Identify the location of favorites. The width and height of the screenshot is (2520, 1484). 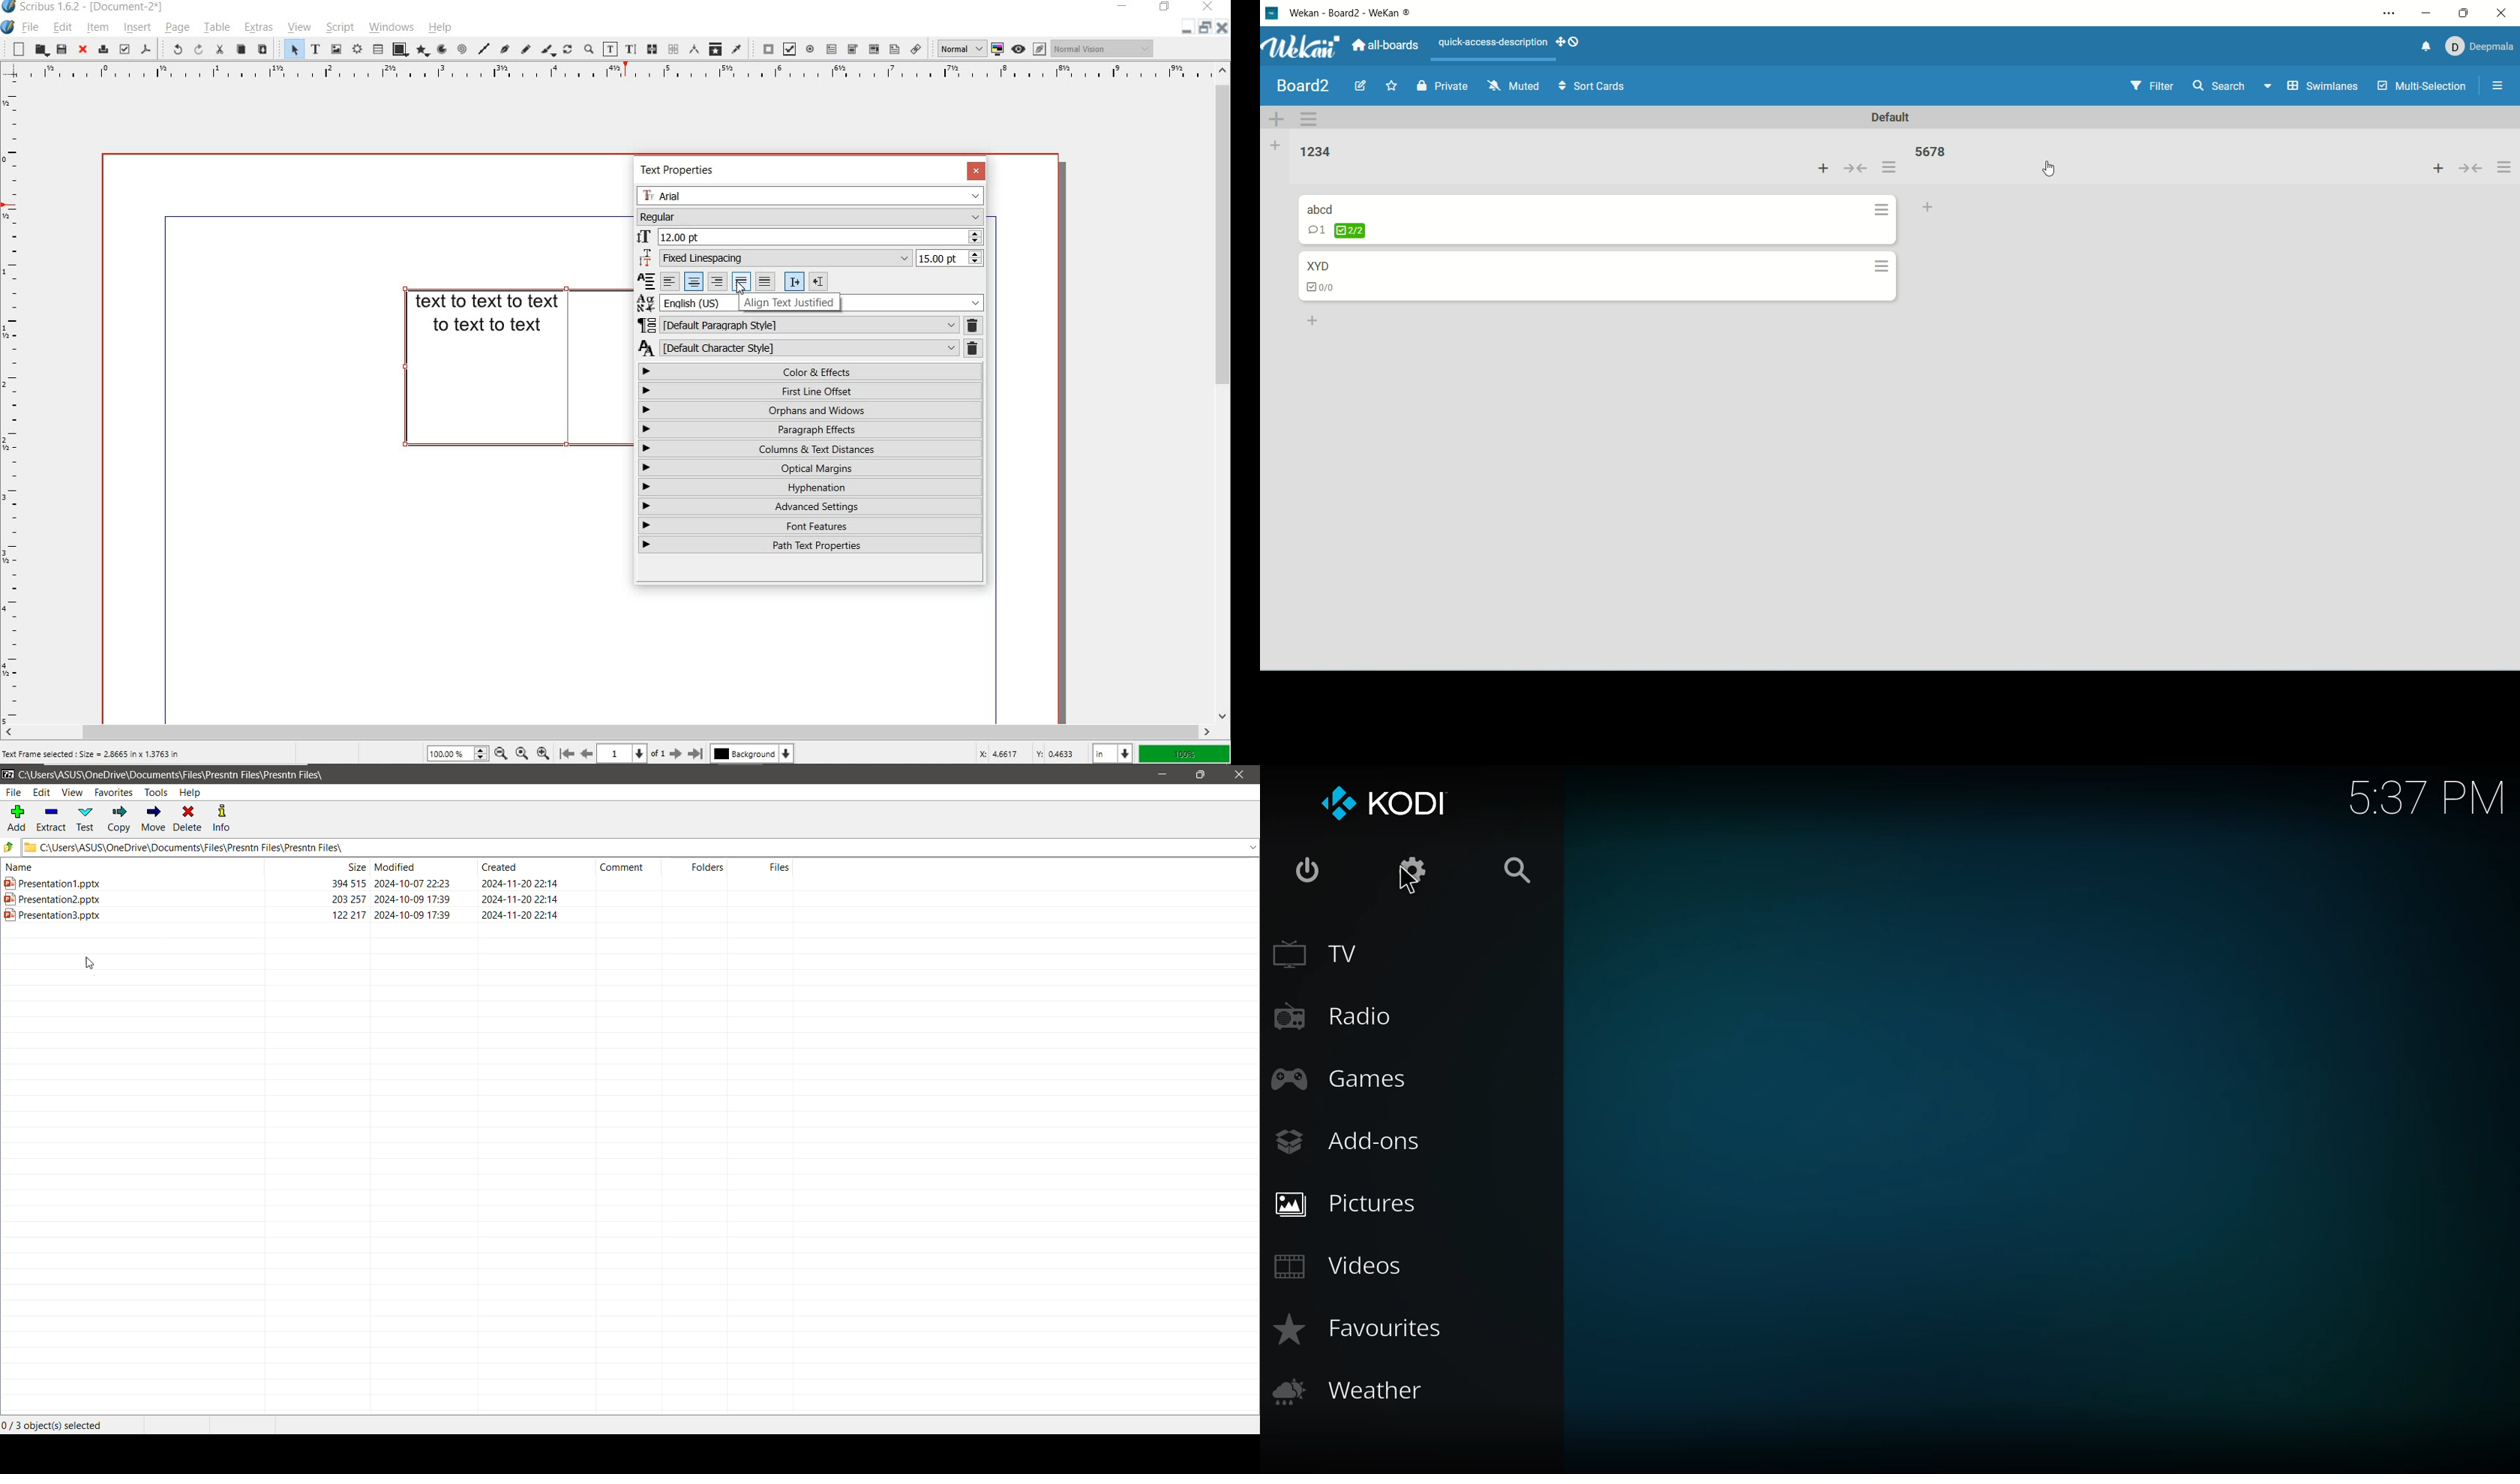
(1364, 1330).